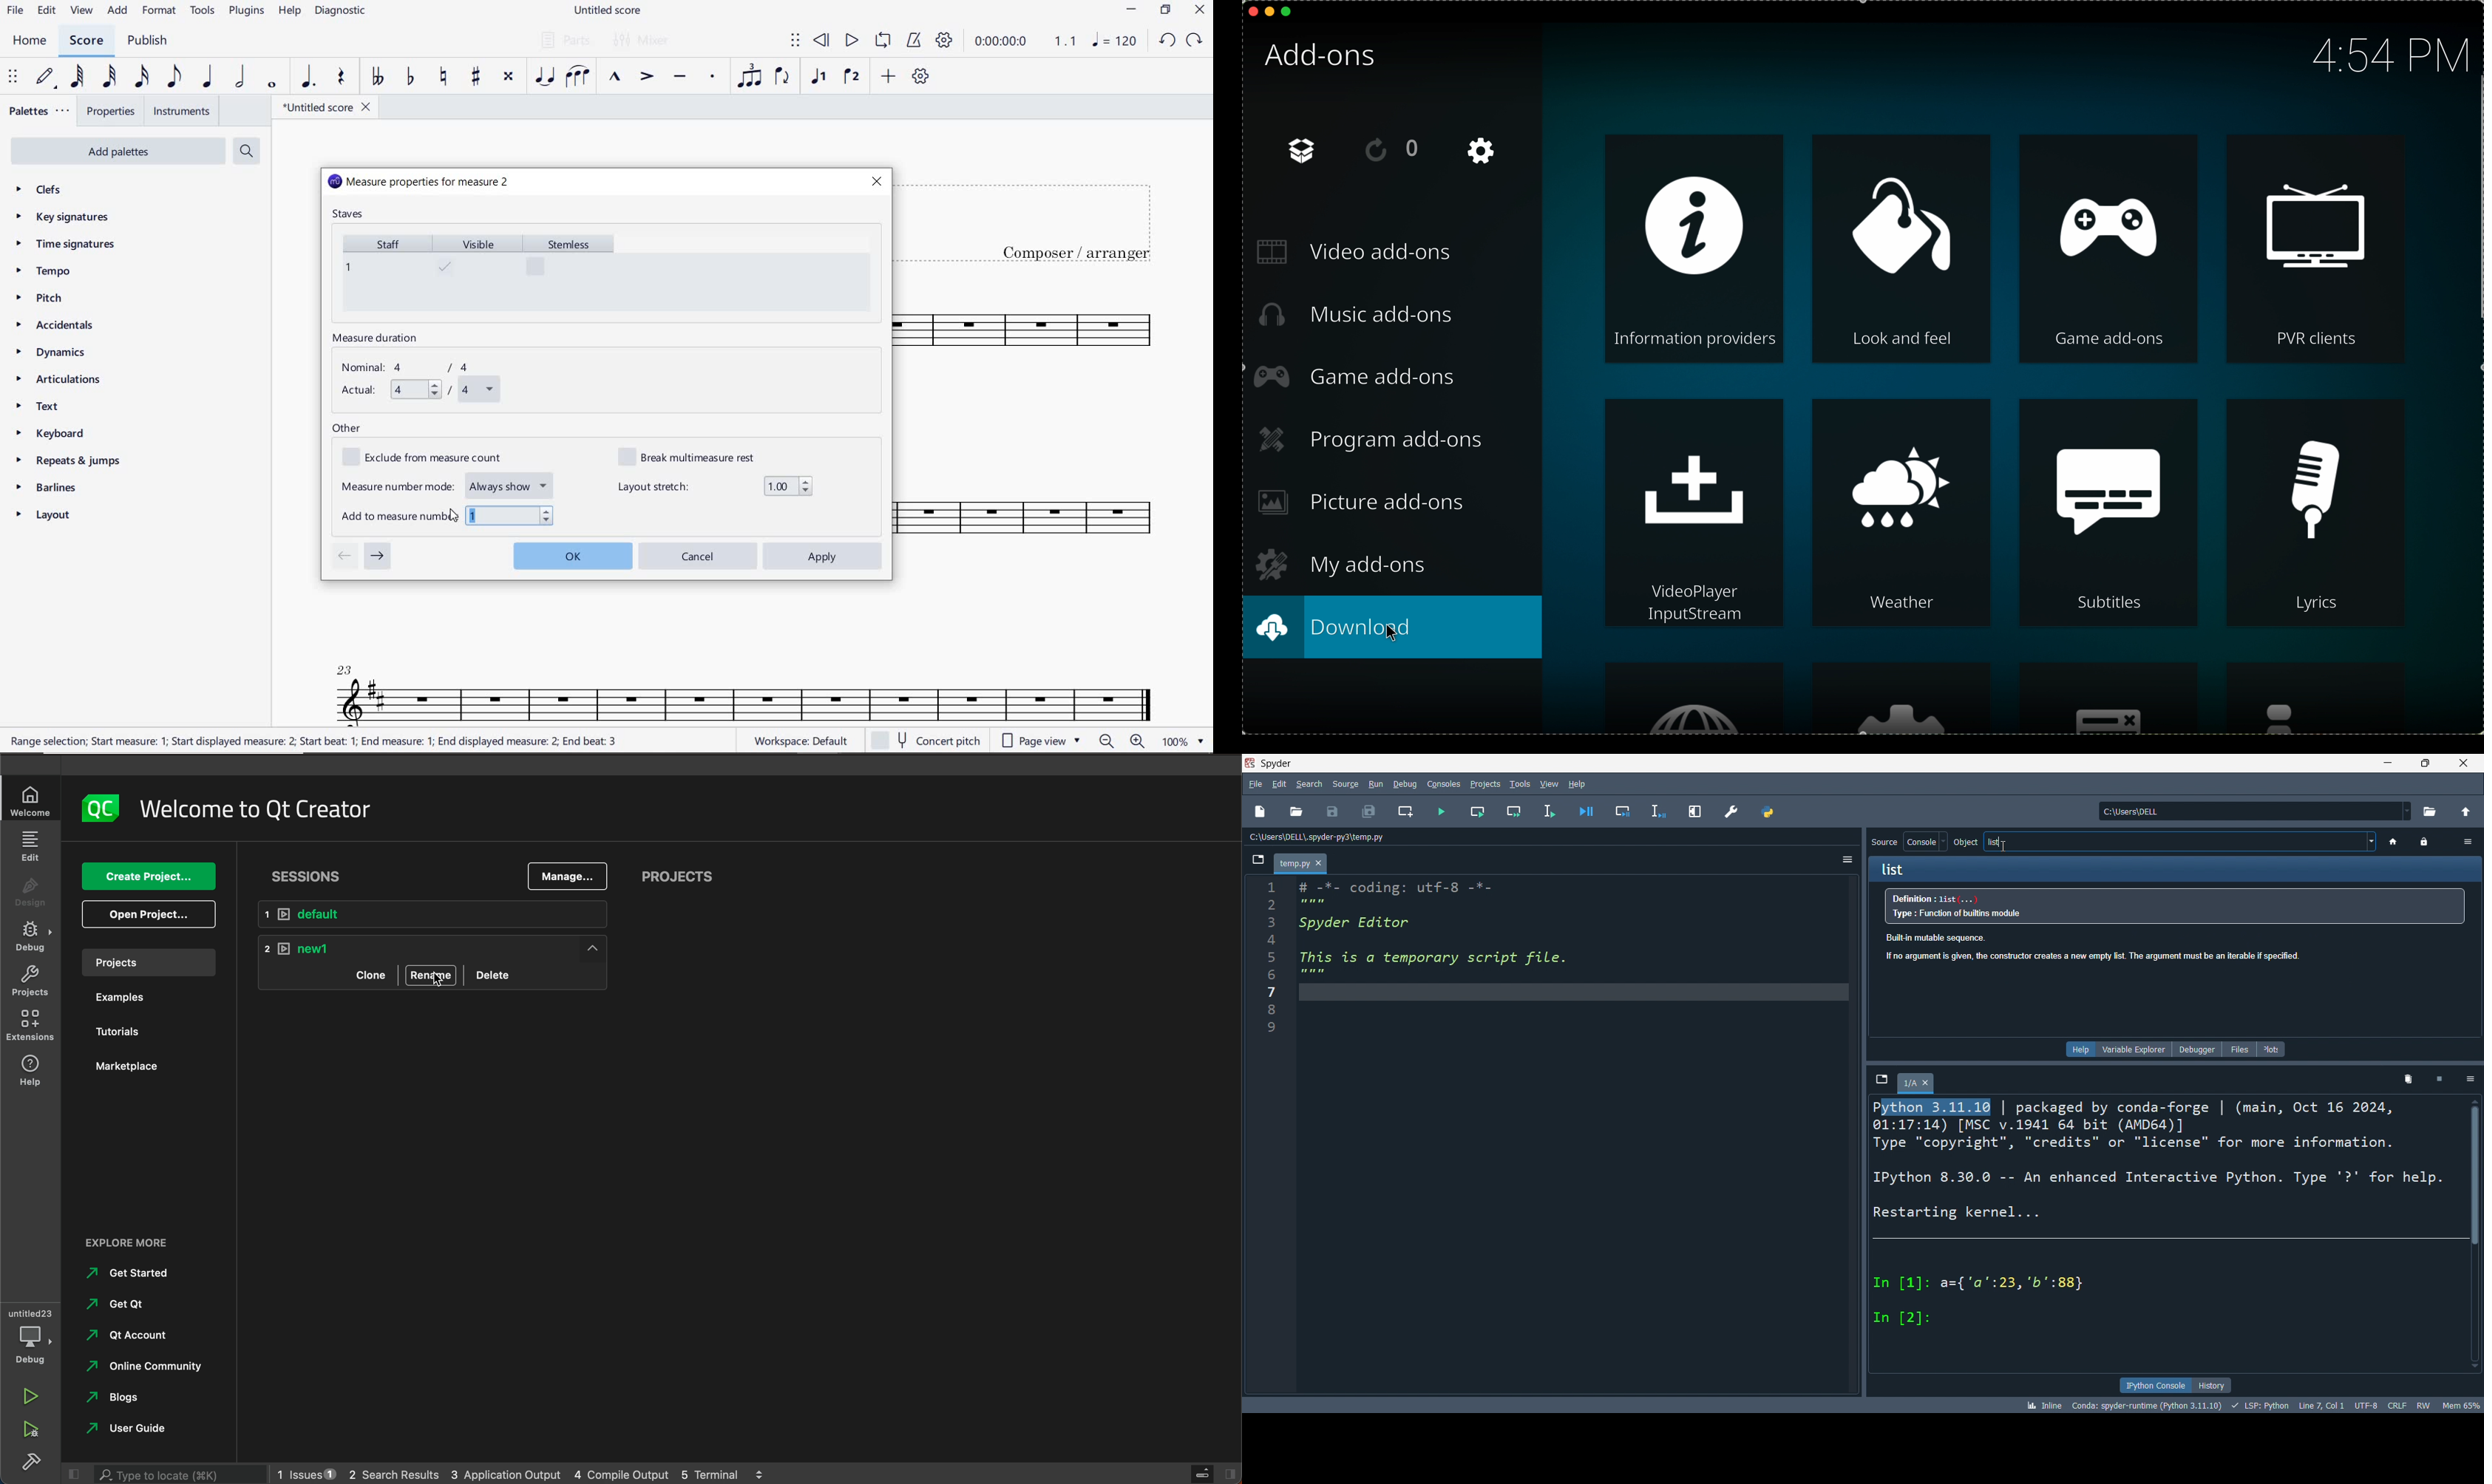 This screenshot has height=1484, width=2492. Describe the element at coordinates (2421, 842) in the screenshot. I see `lock` at that location.